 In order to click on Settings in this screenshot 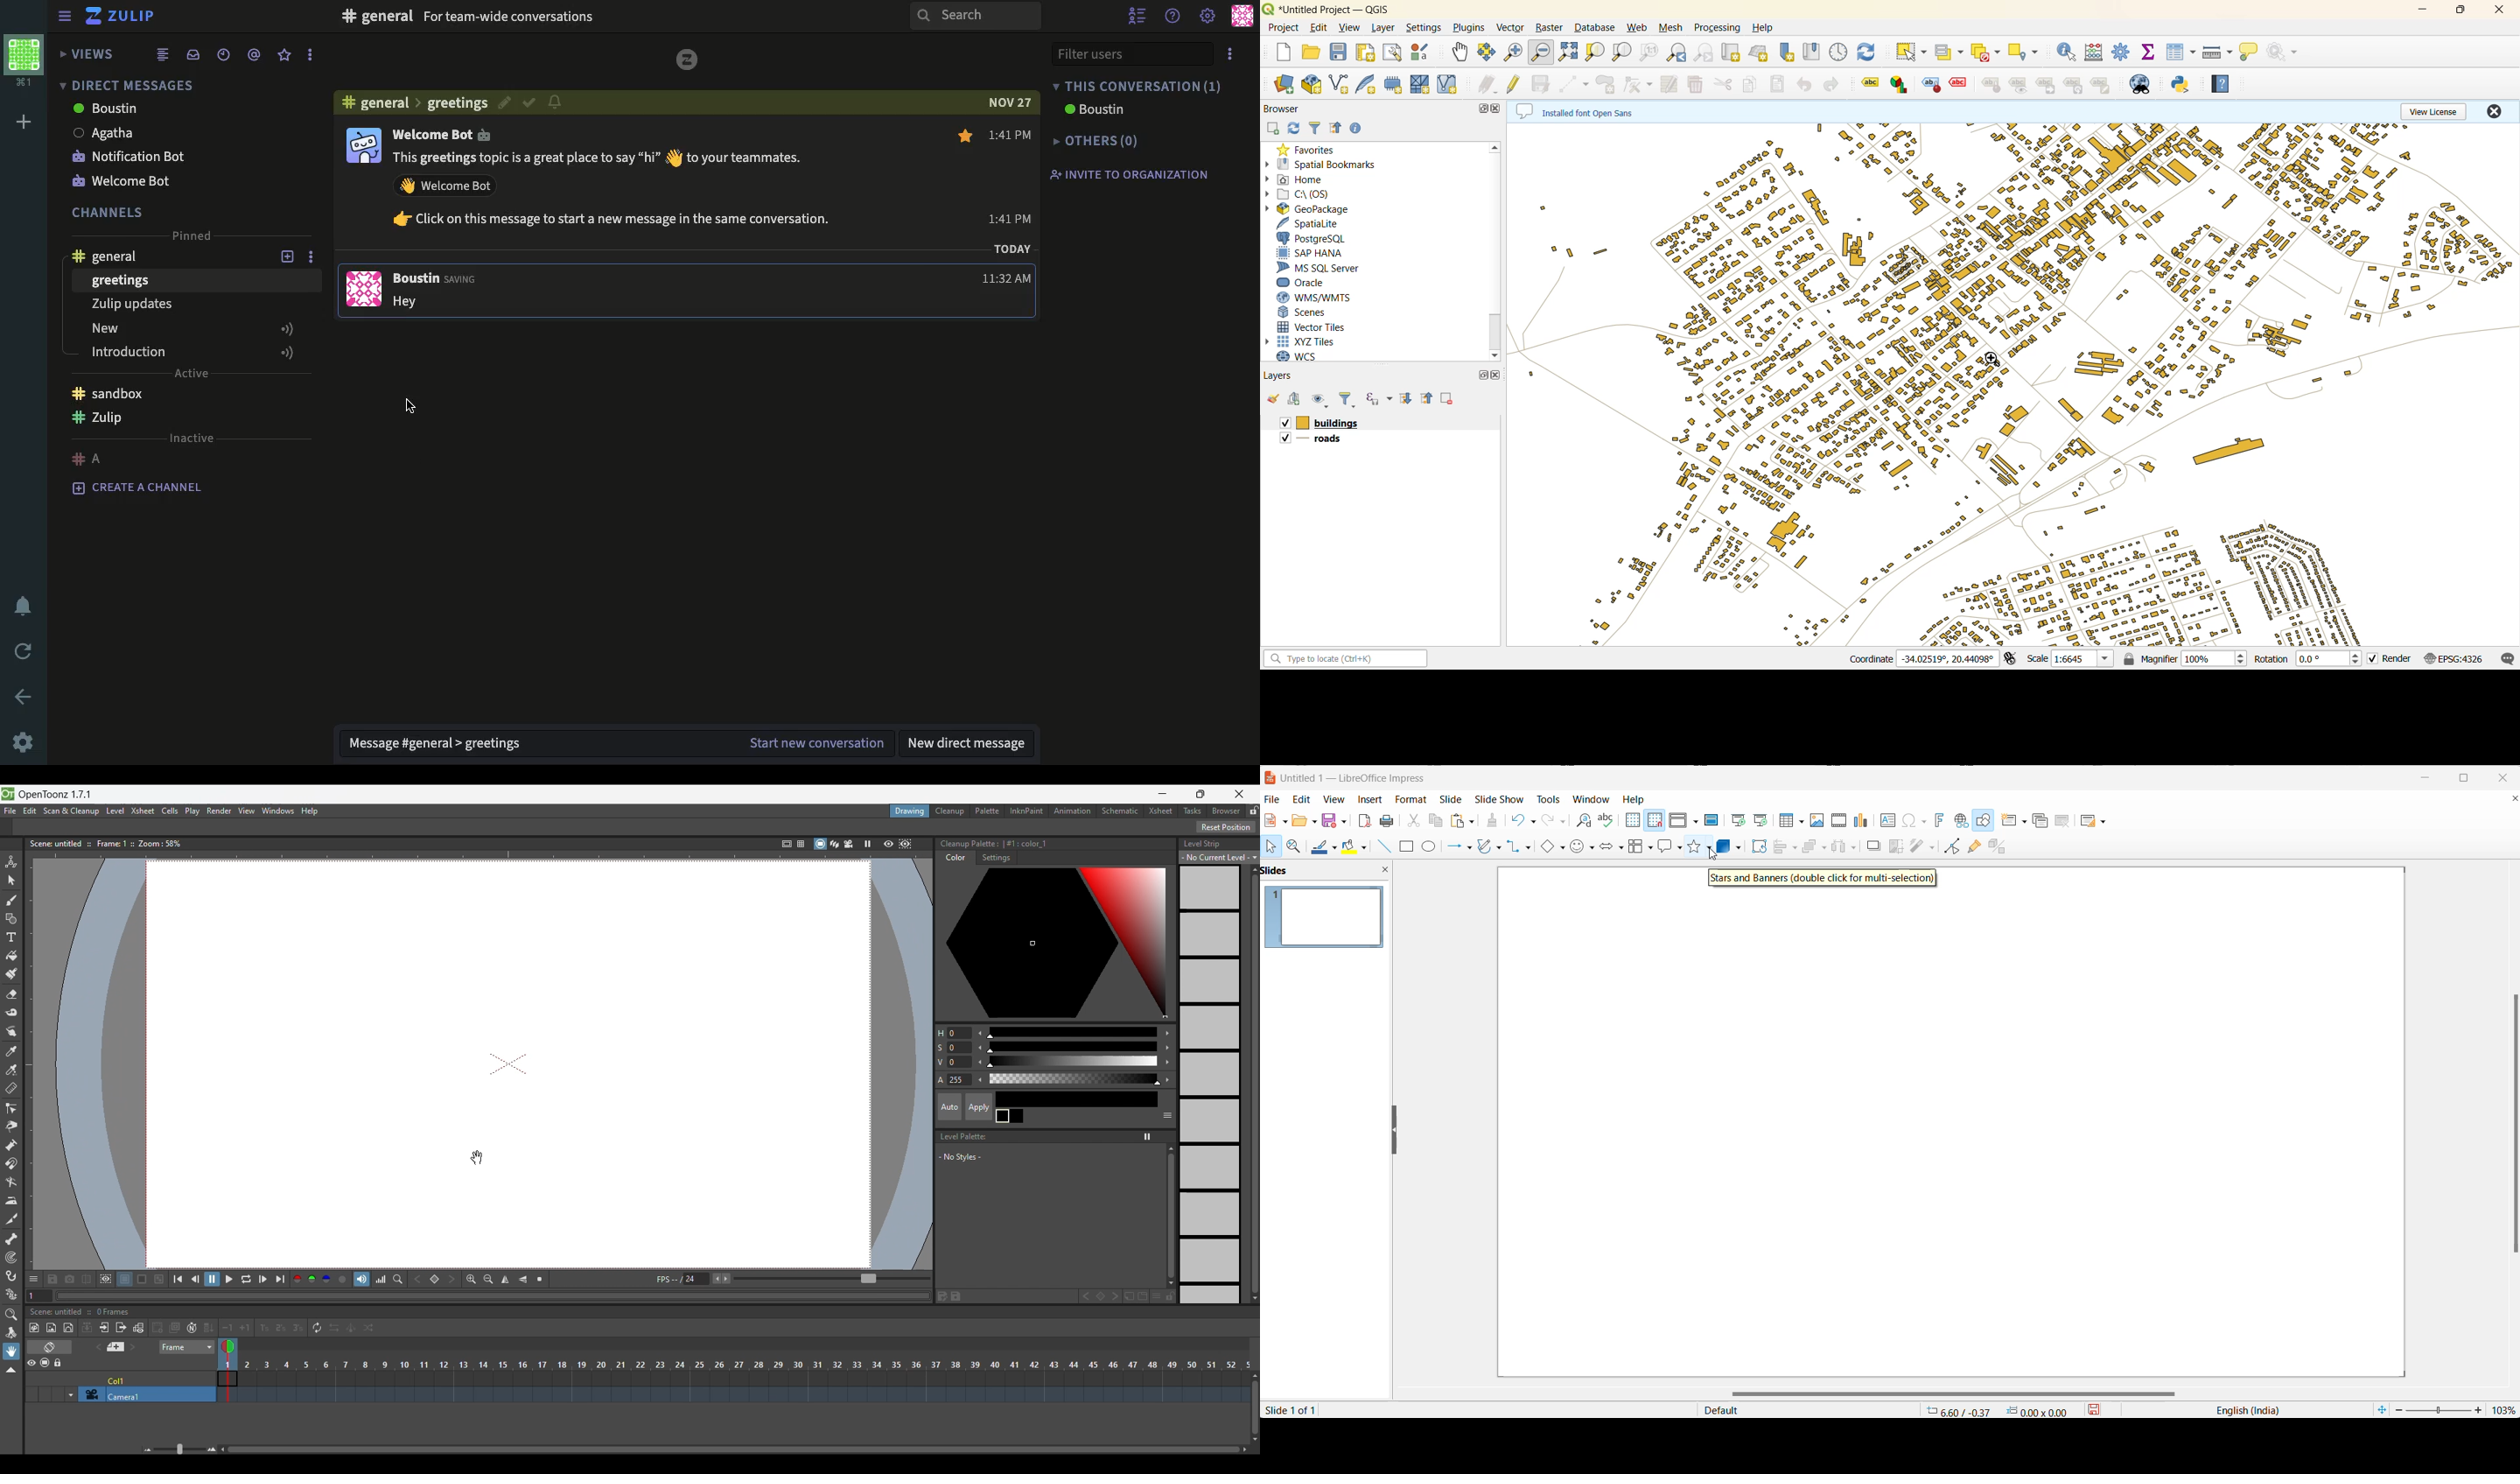, I will do `click(996, 857)`.